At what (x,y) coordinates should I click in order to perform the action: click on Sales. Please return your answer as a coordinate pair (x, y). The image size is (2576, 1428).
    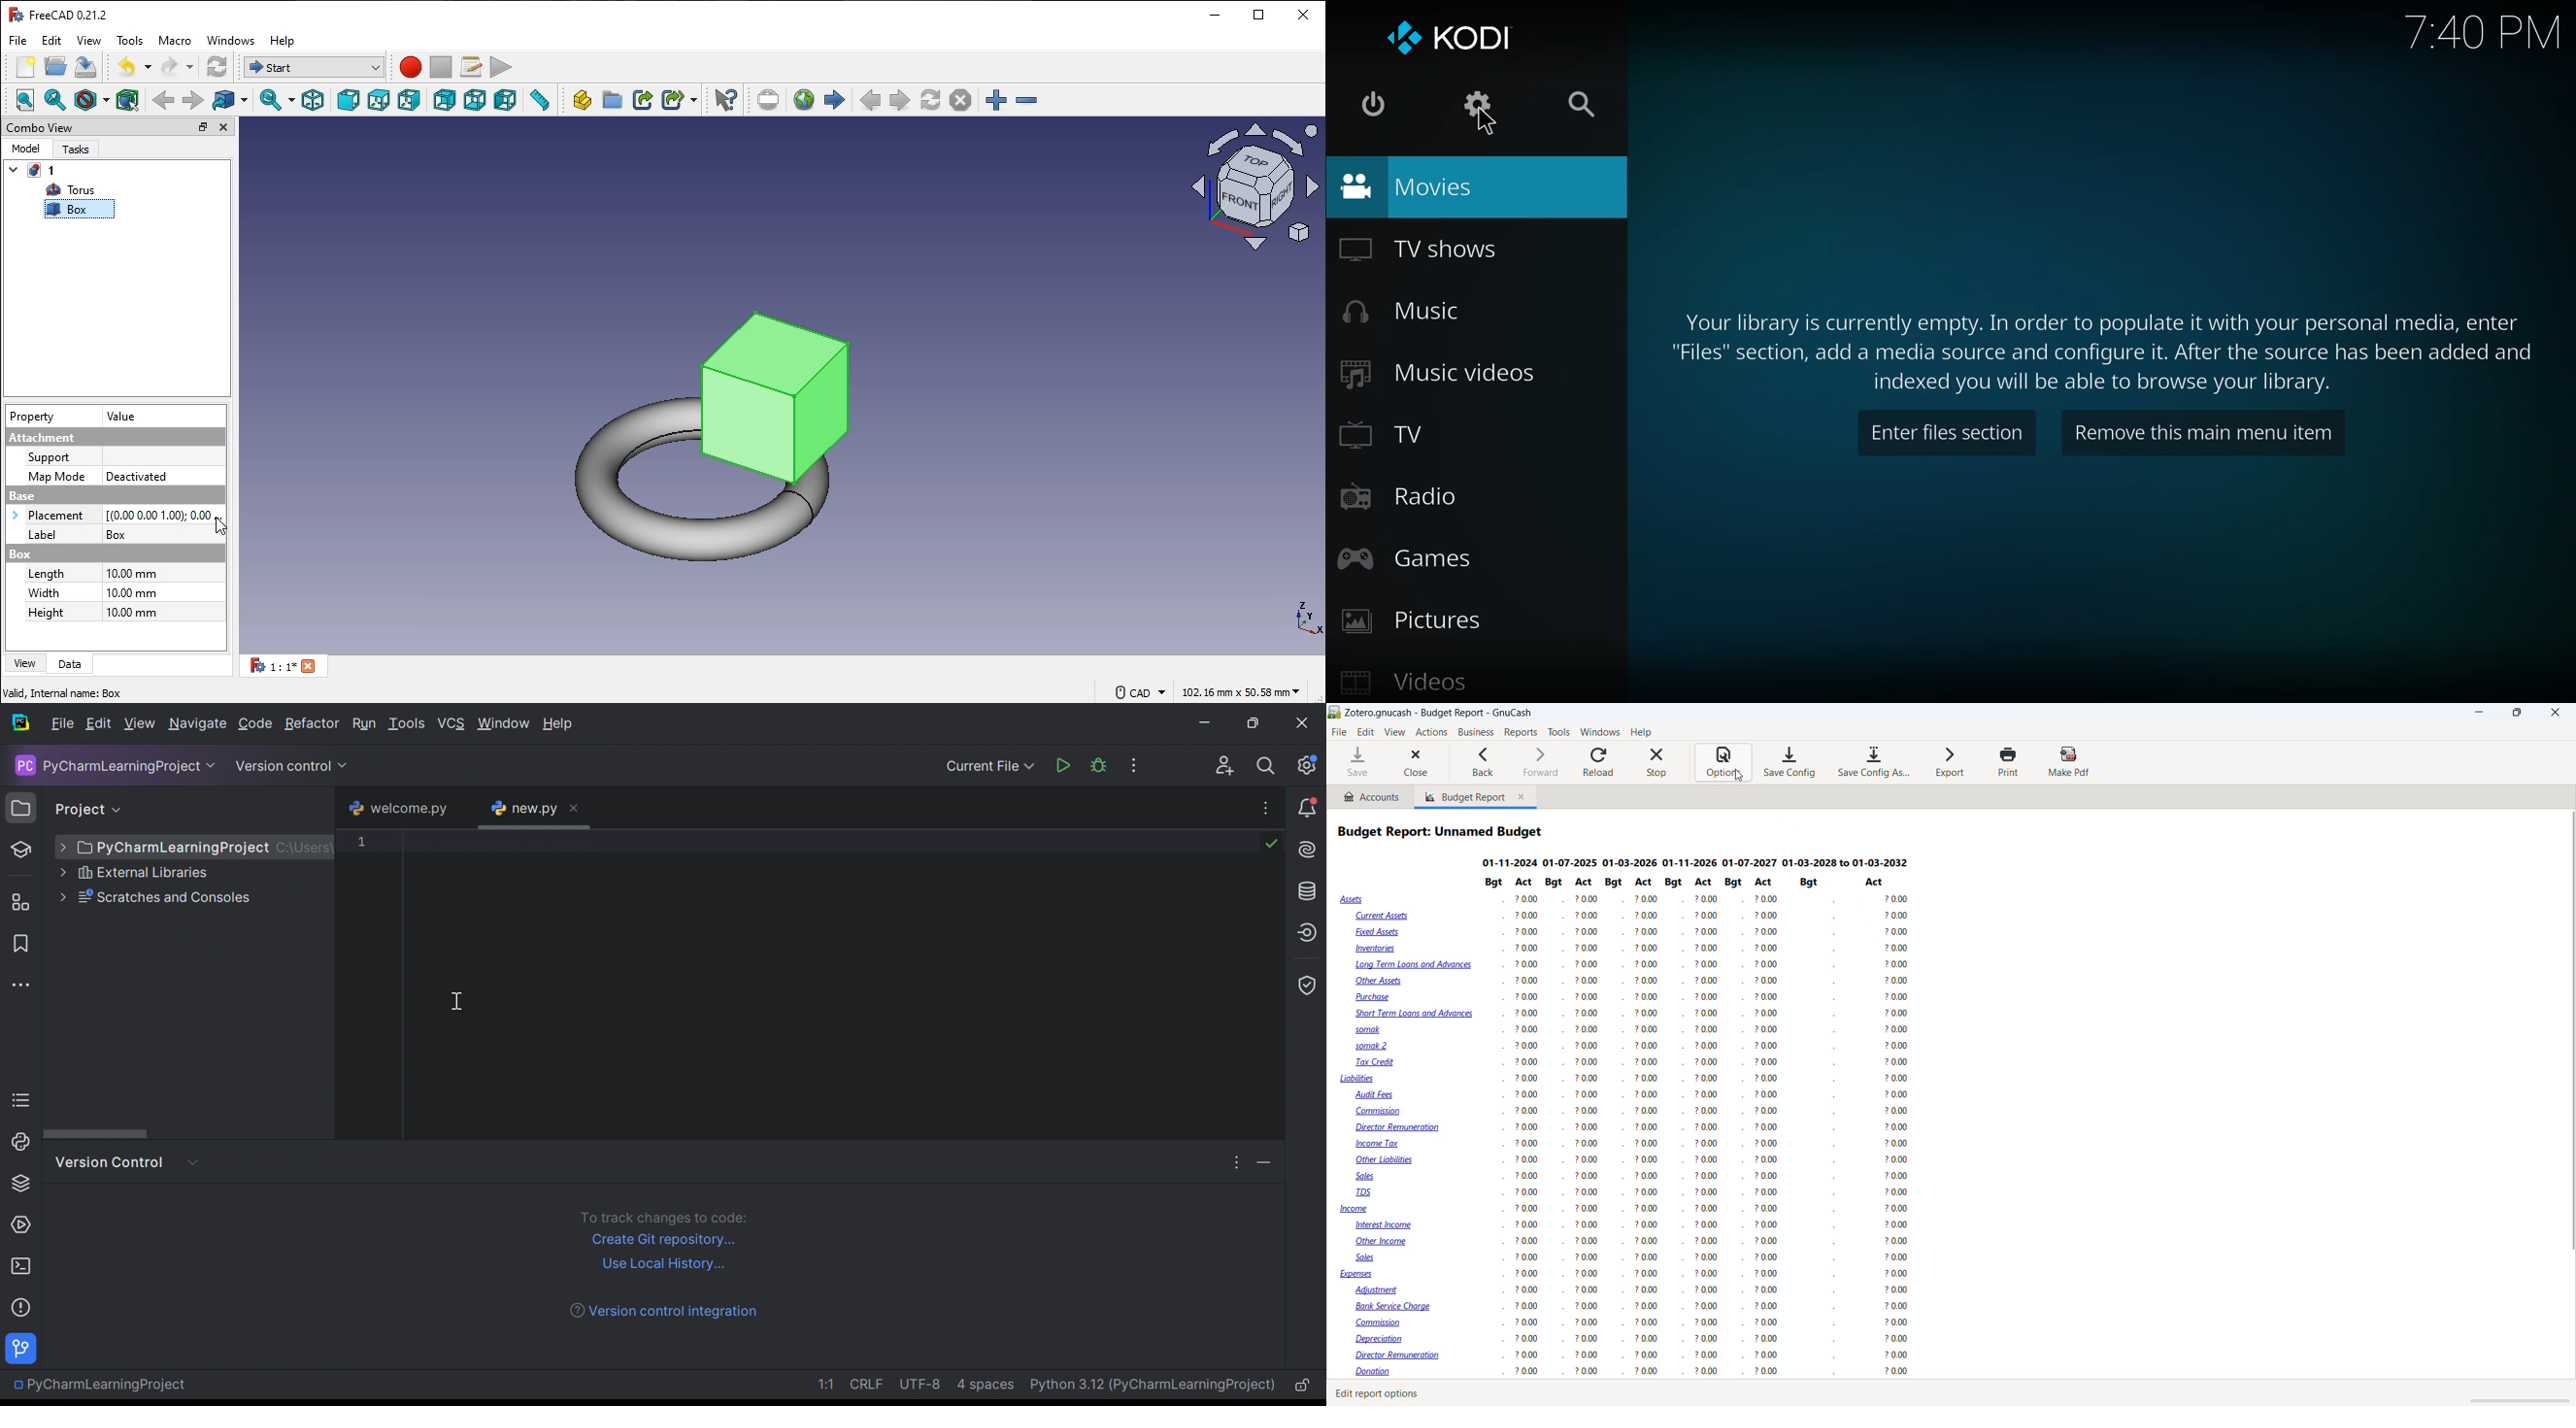
    Looking at the image, I should click on (1372, 1177).